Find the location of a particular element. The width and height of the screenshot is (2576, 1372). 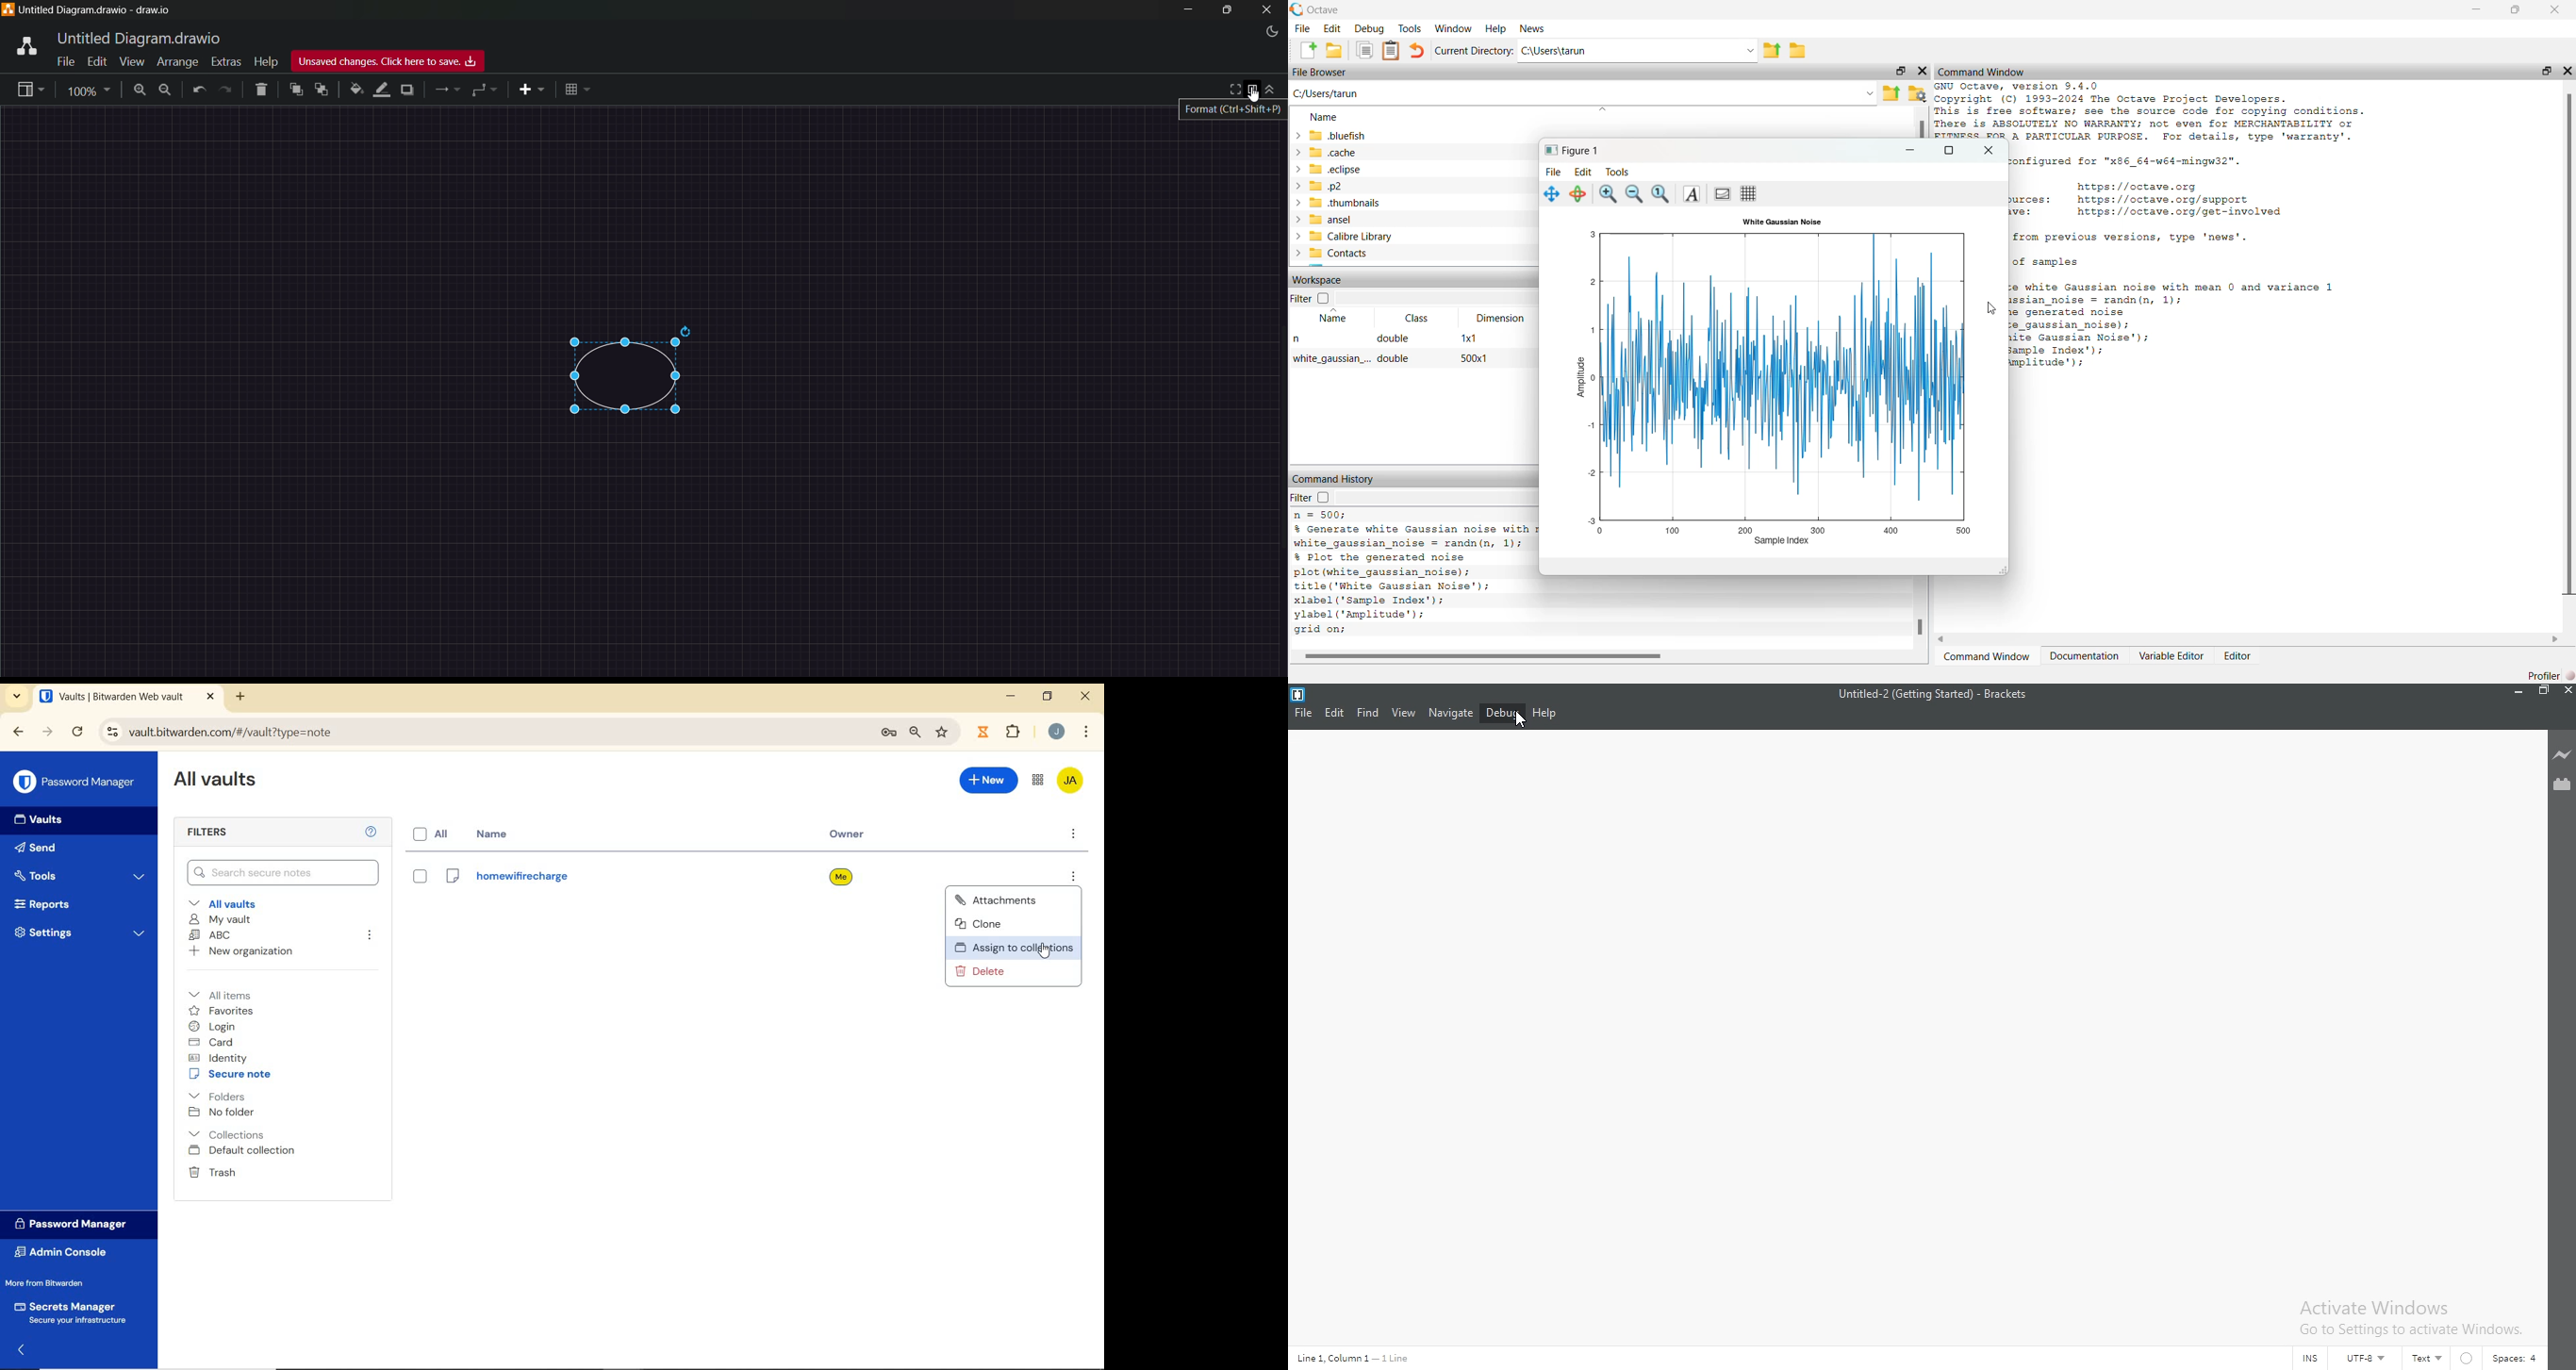

zoom is located at coordinates (90, 91).